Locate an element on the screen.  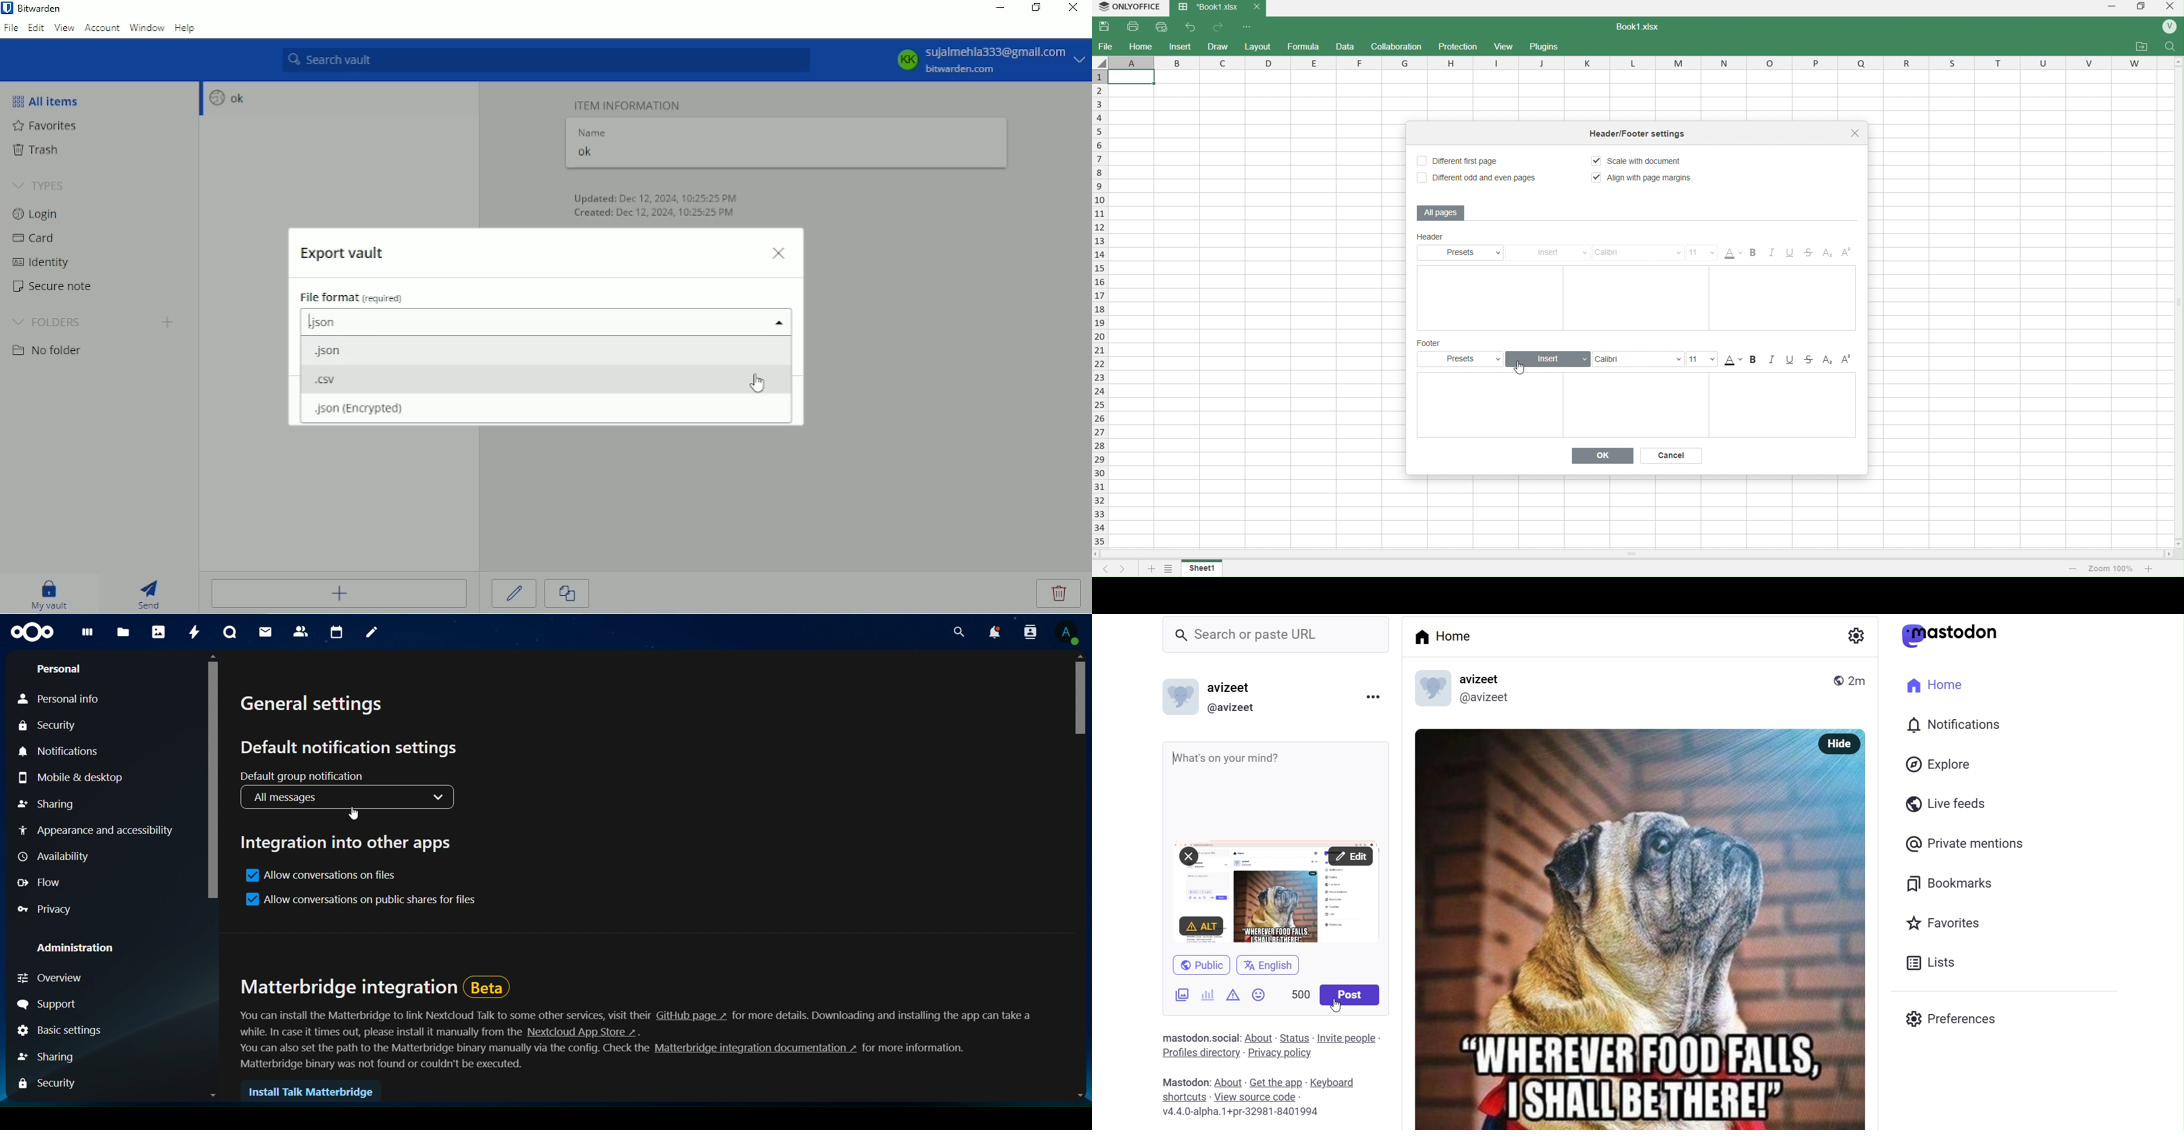
default group notification is located at coordinates (309, 776).